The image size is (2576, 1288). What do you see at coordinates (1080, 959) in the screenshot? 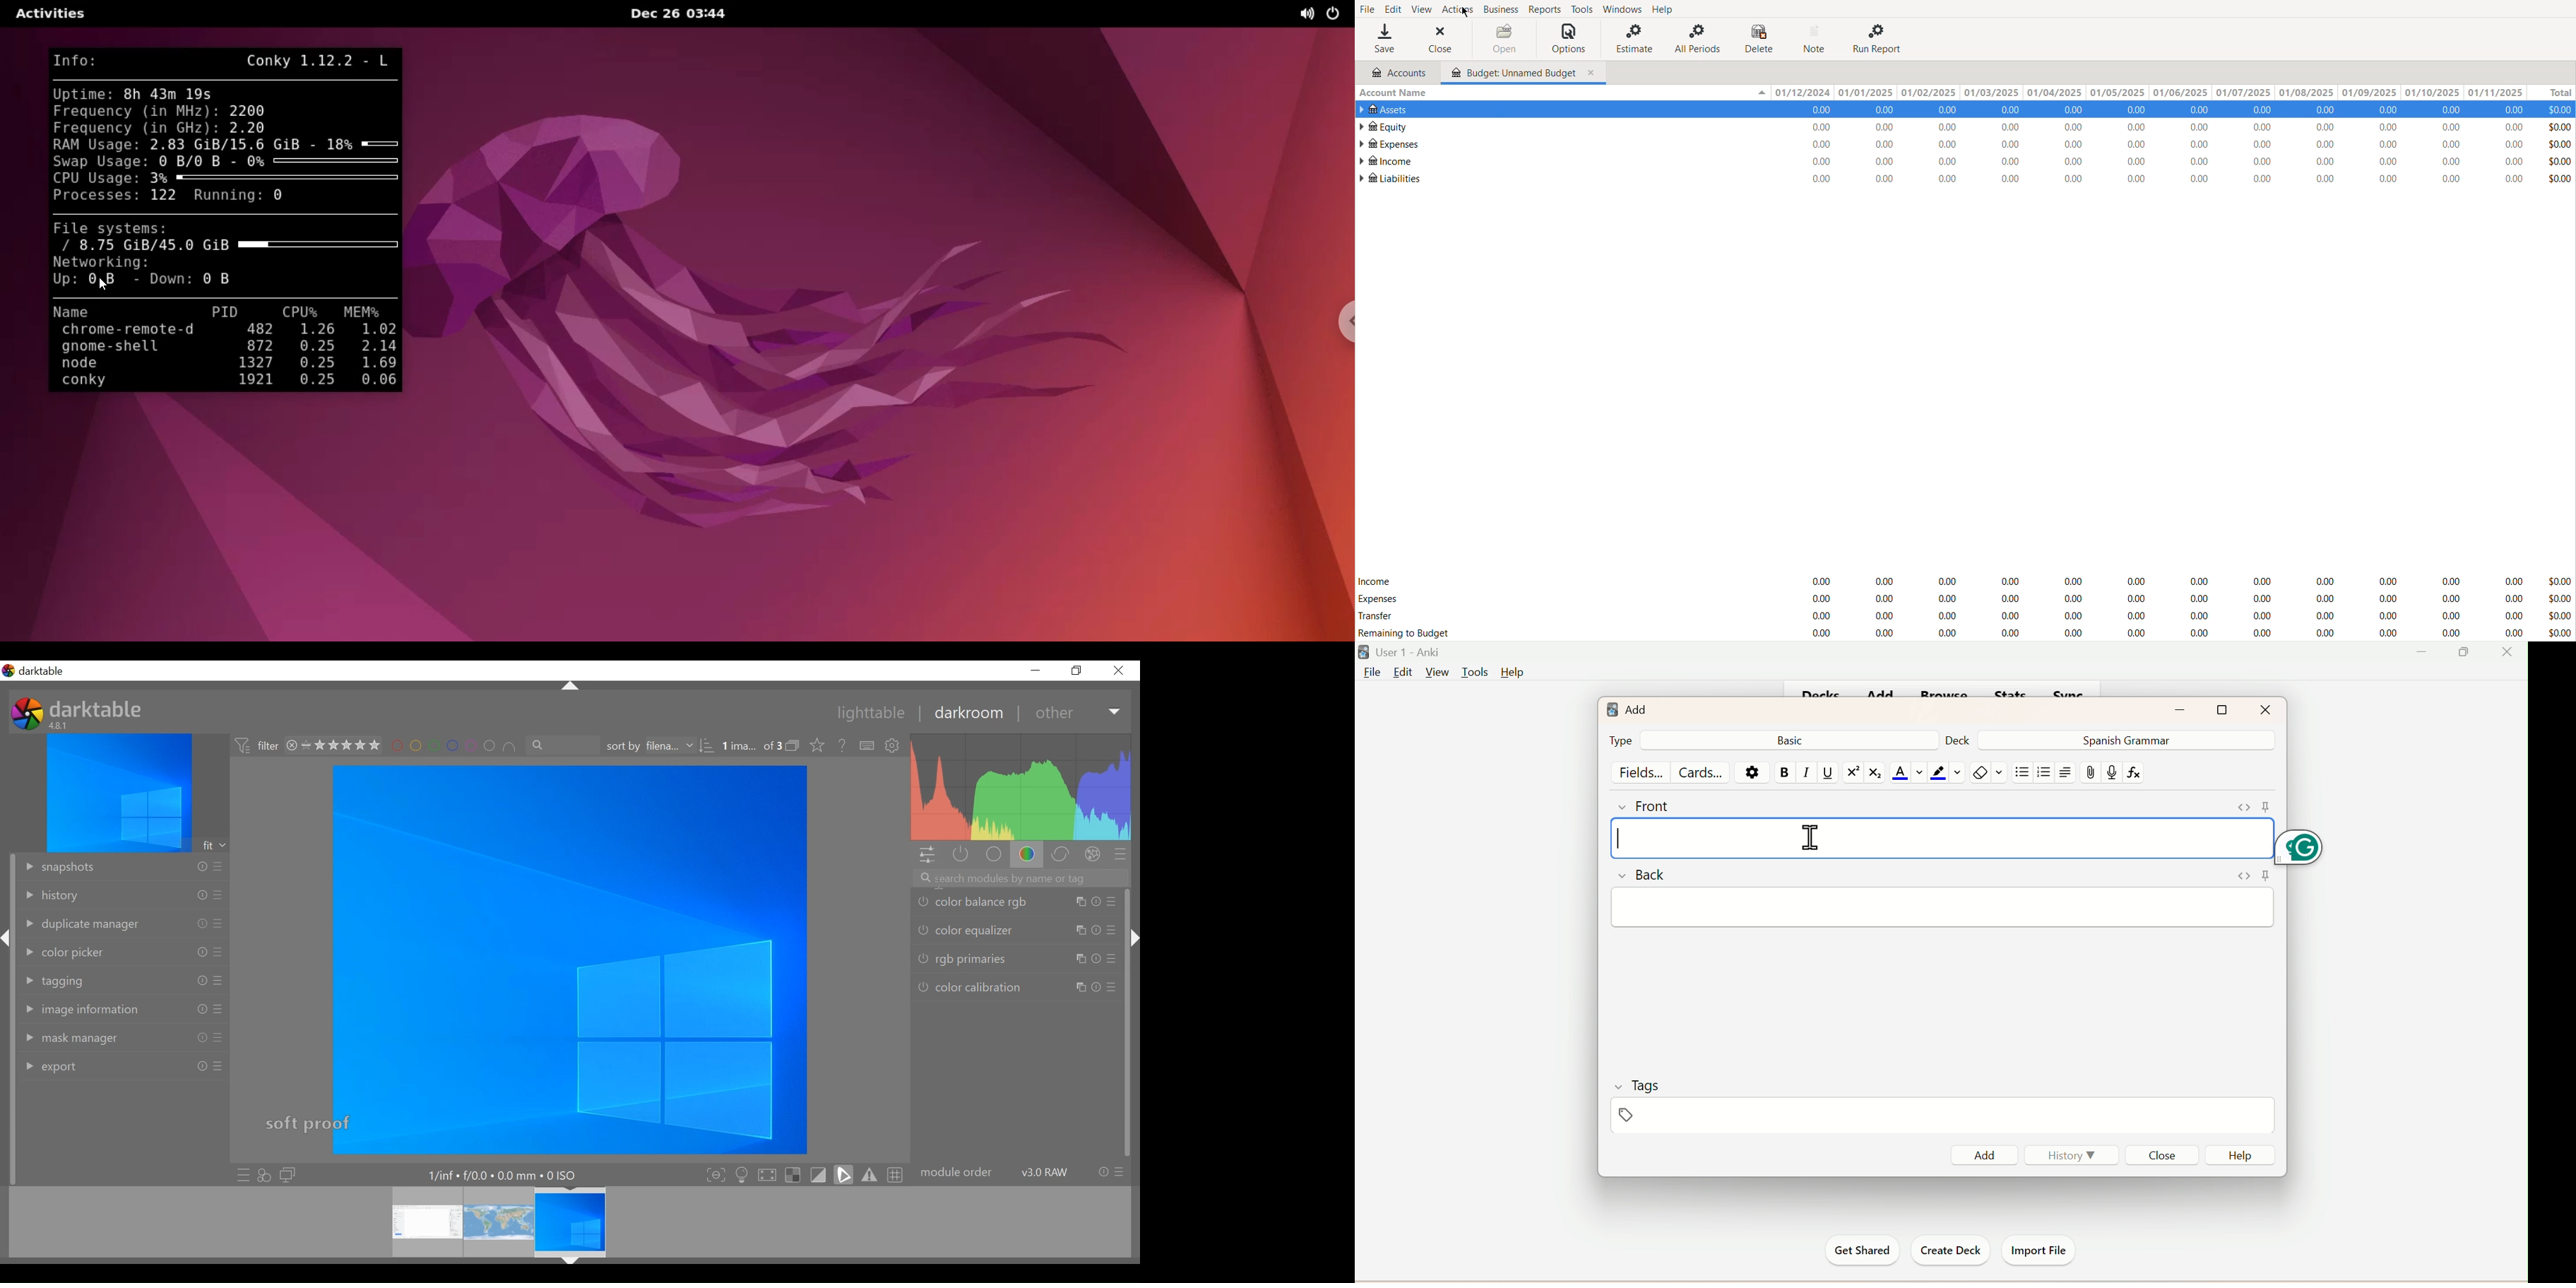
I see `` at bounding box center [1080, 959].